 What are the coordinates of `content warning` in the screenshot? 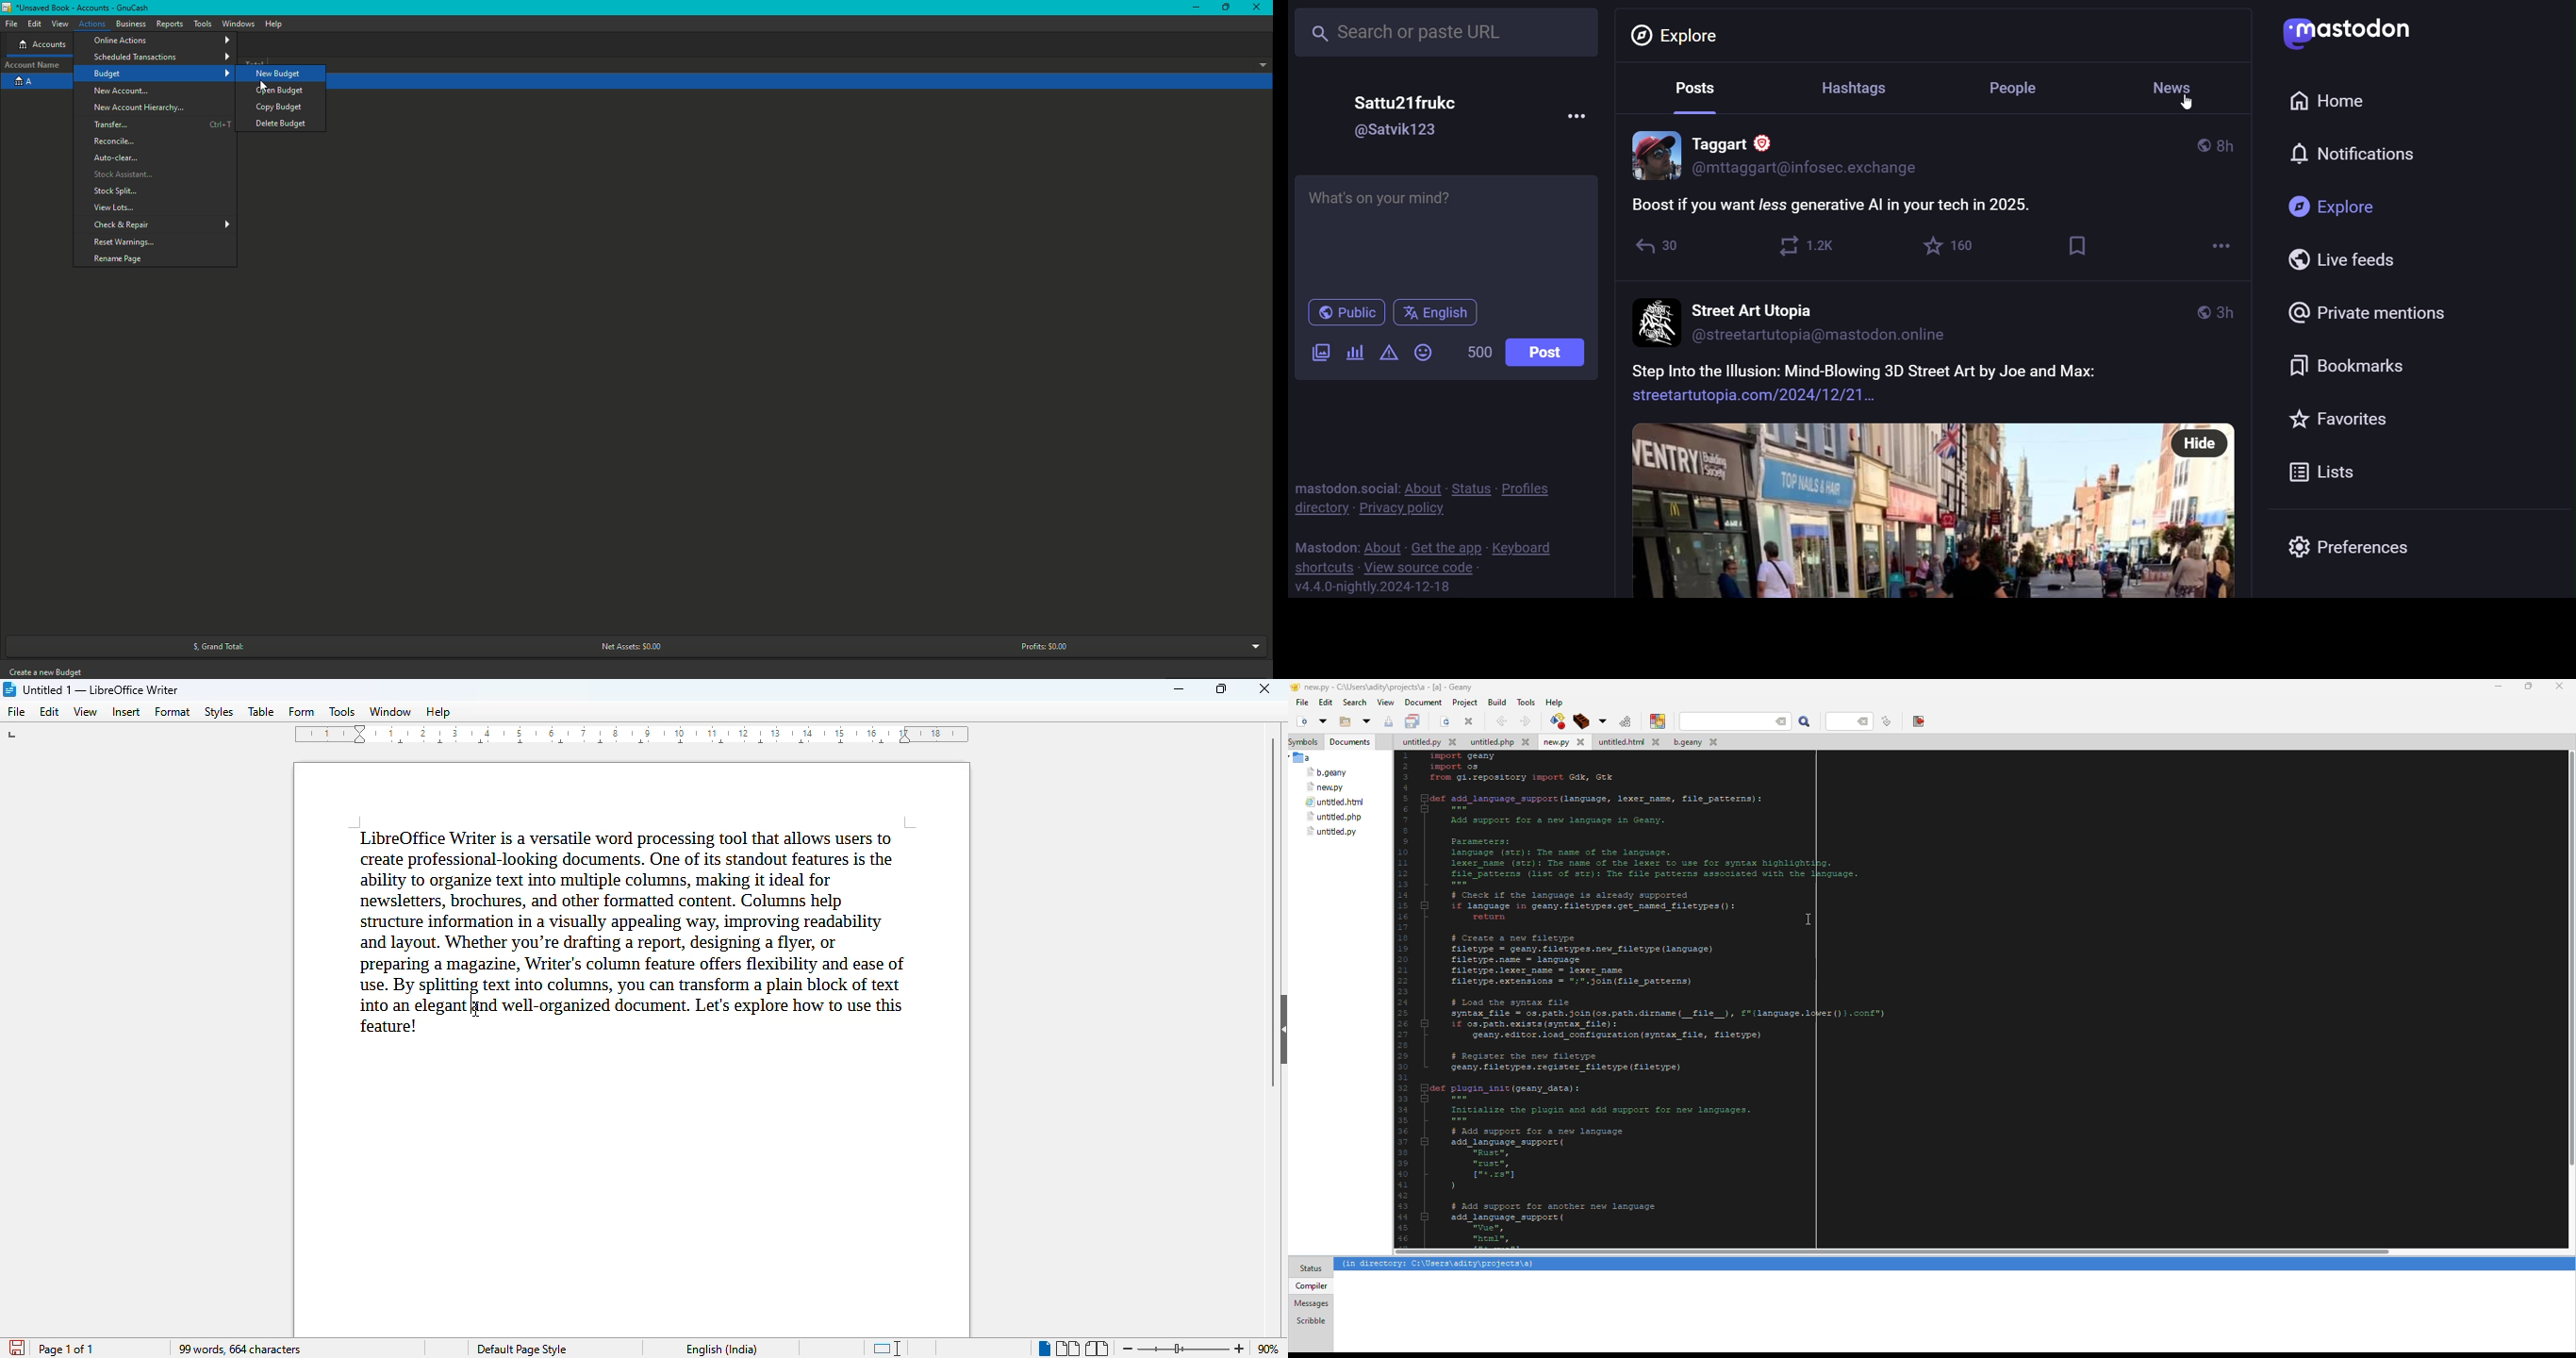 It's located at (1388, 352).